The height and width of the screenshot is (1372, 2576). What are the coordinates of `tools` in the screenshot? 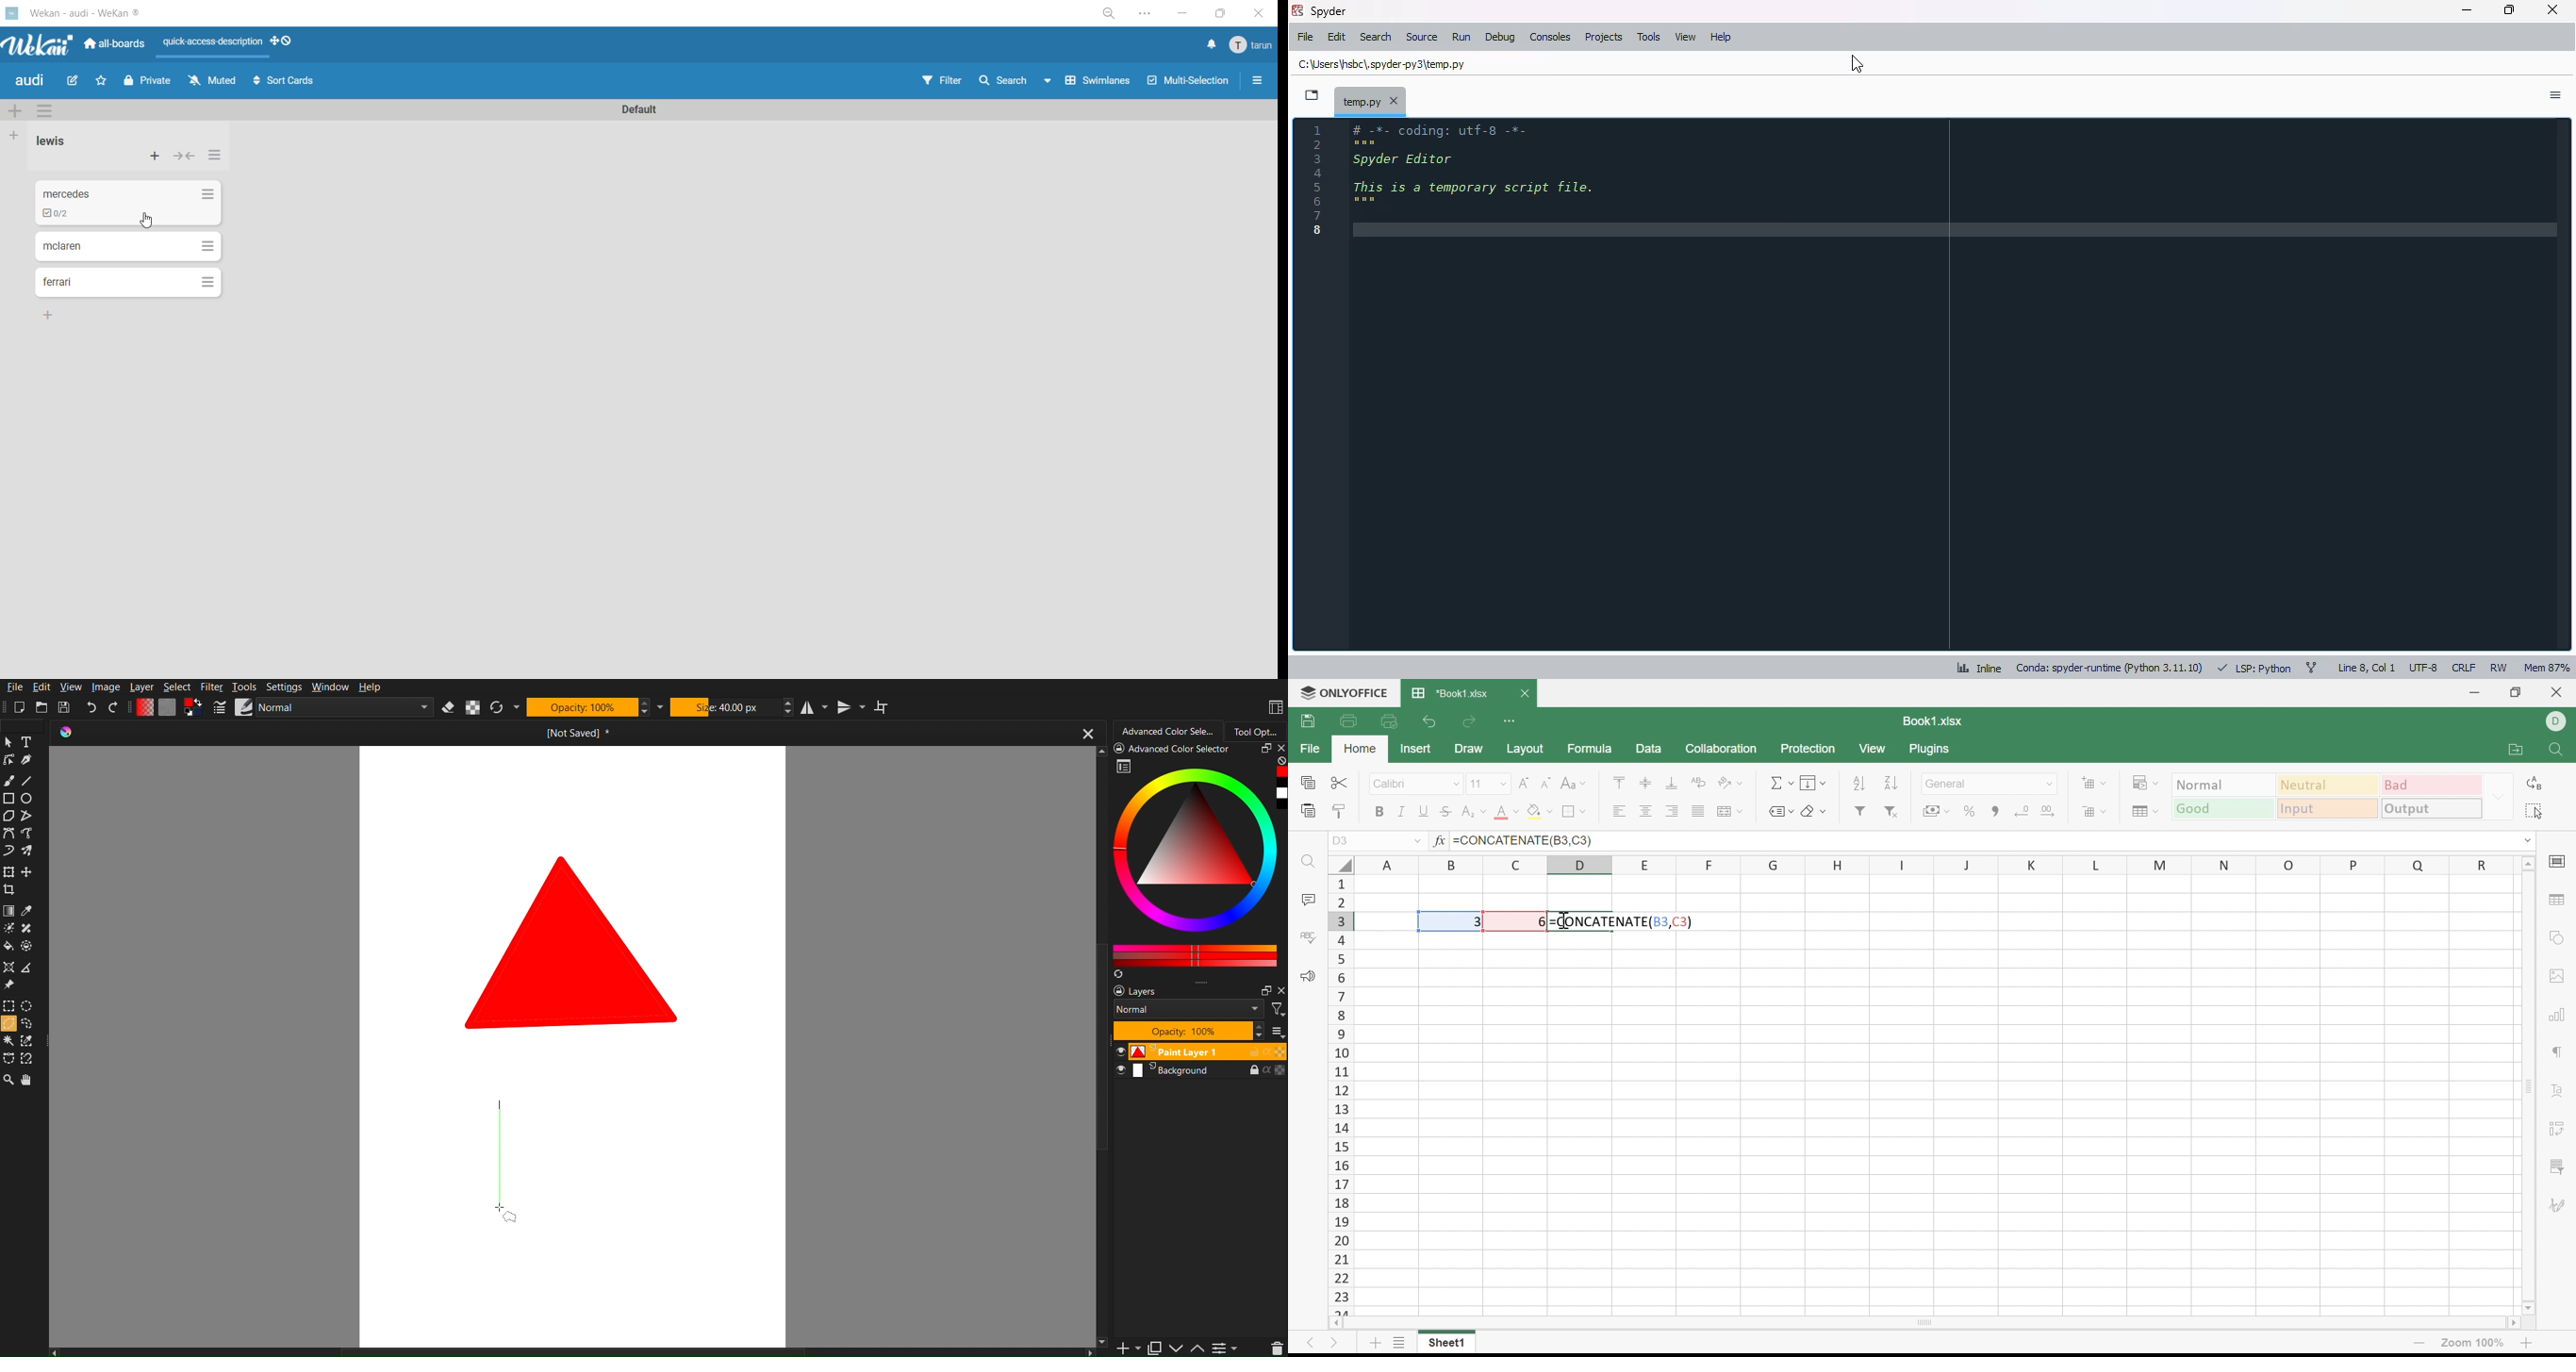 It's located at (1647, 37).